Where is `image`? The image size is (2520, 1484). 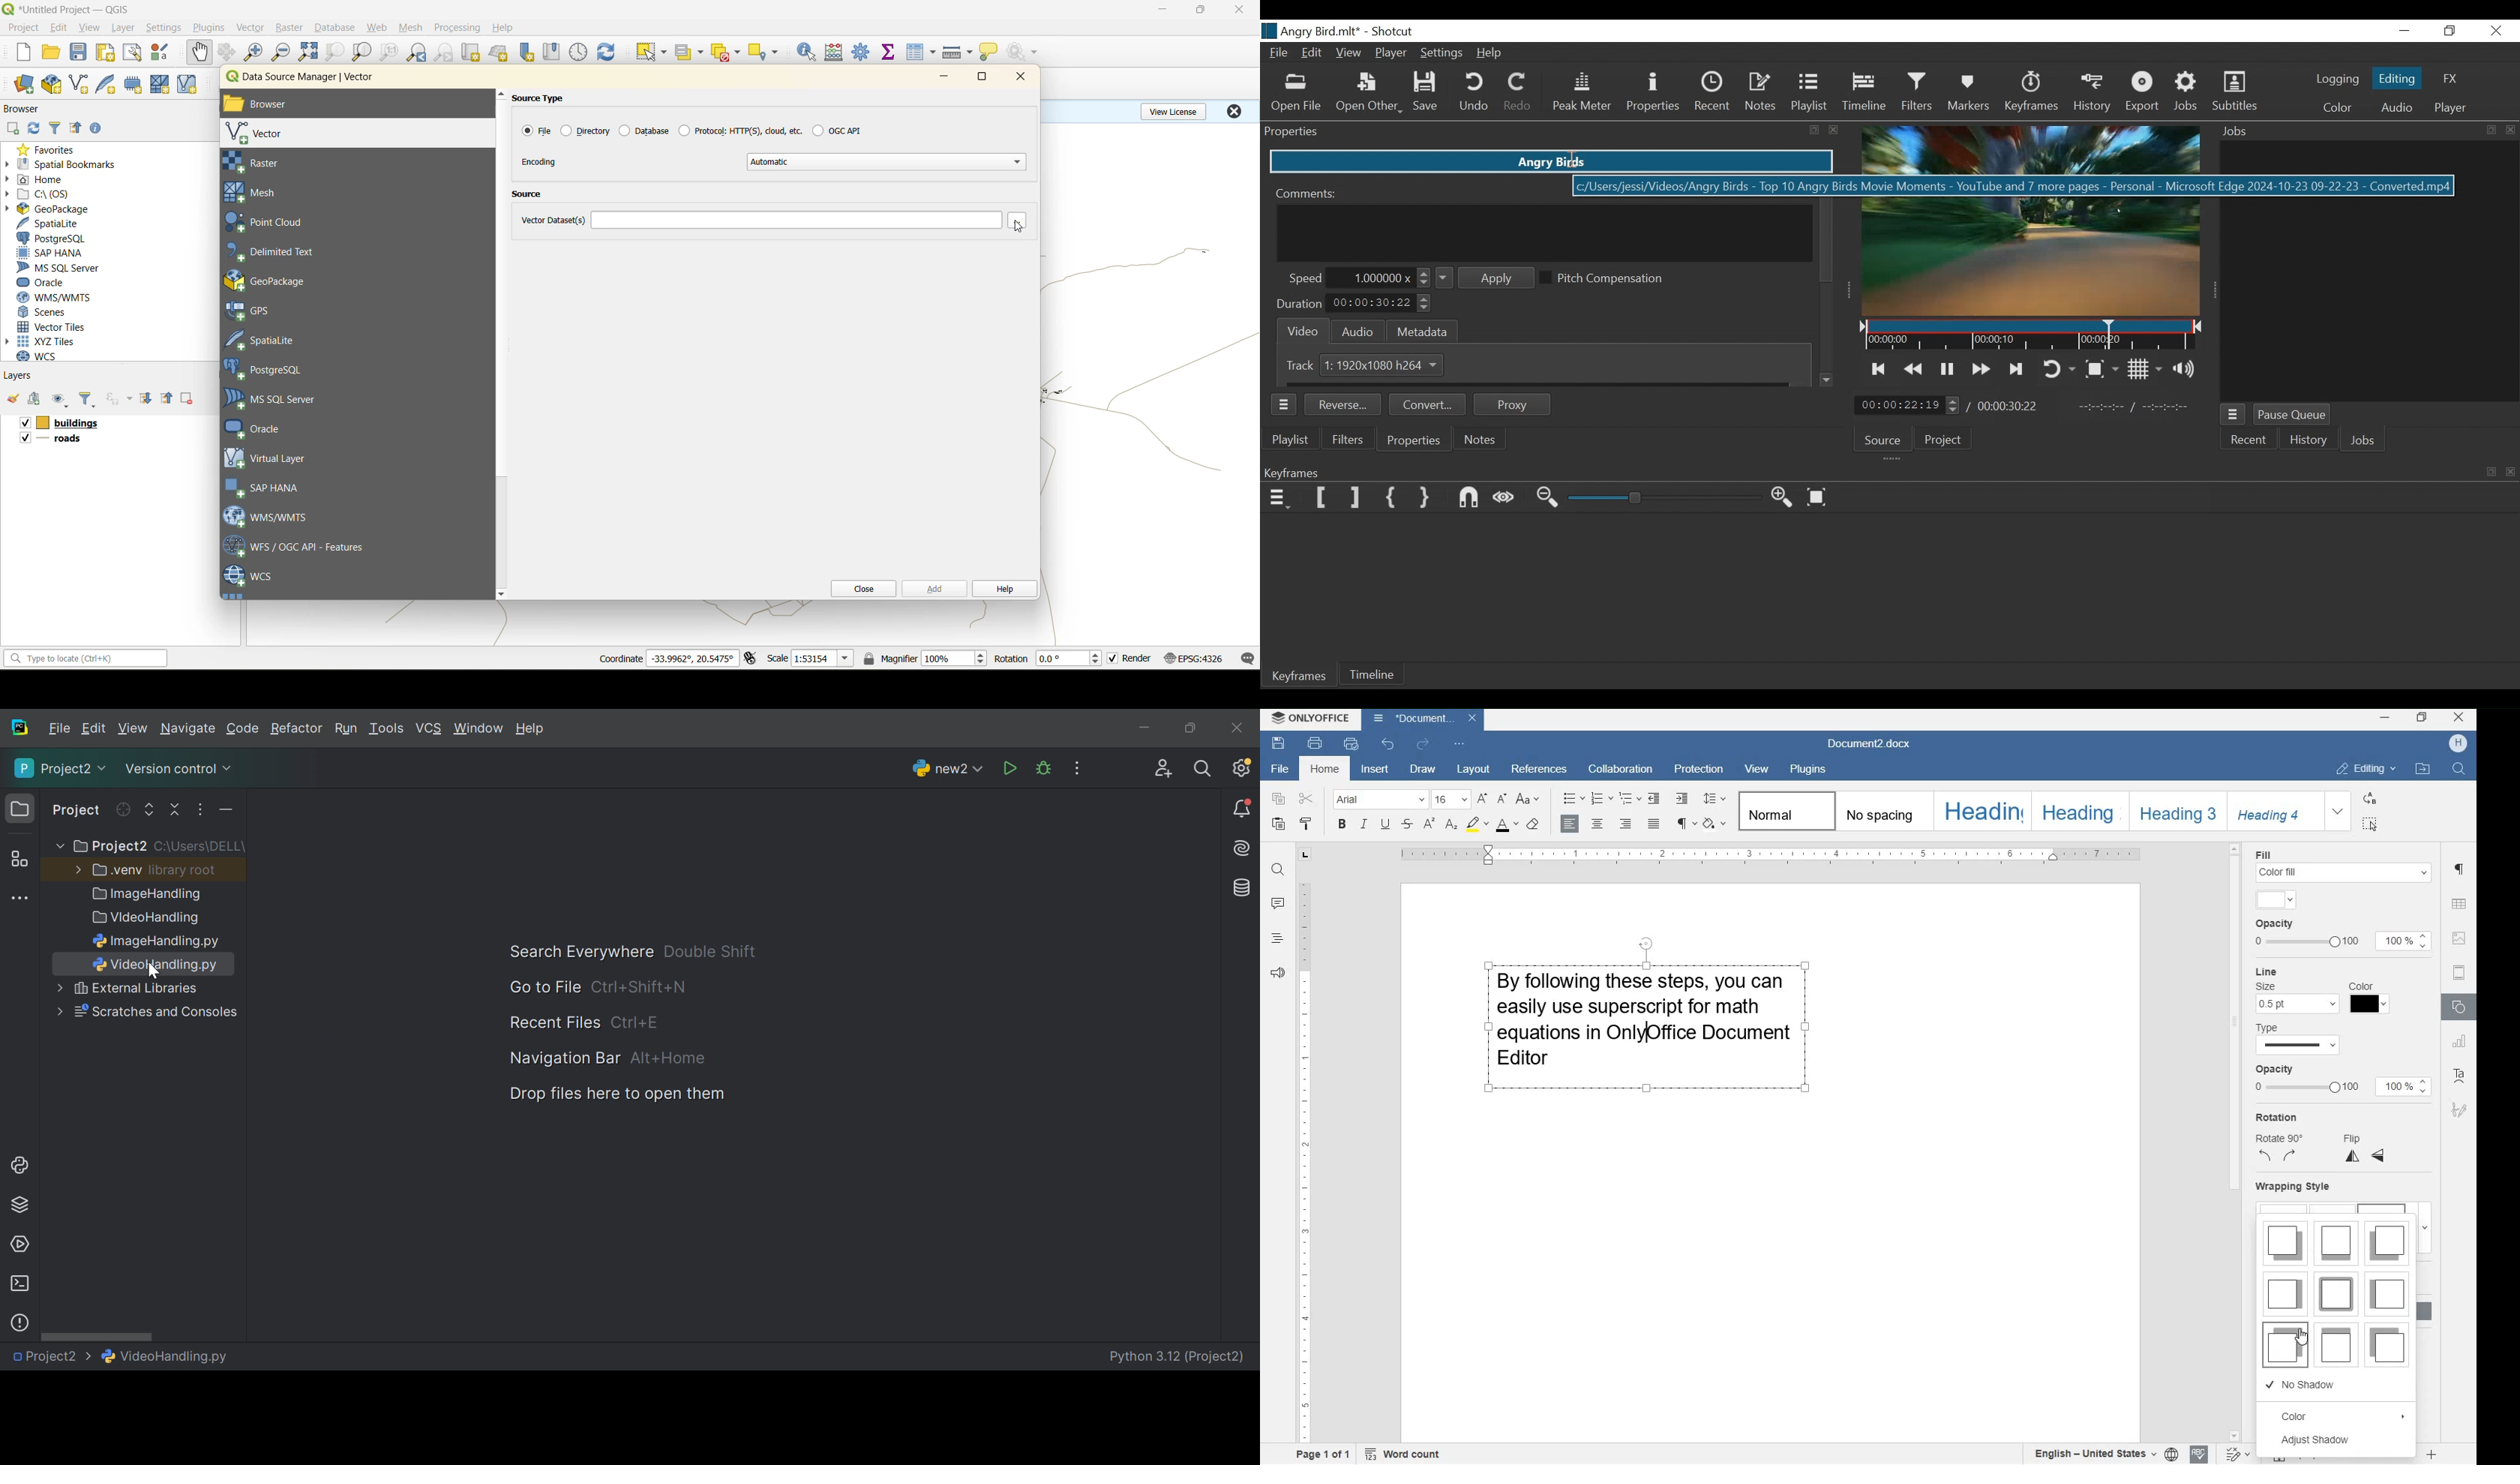
image is located at coordinates (2461, 940).